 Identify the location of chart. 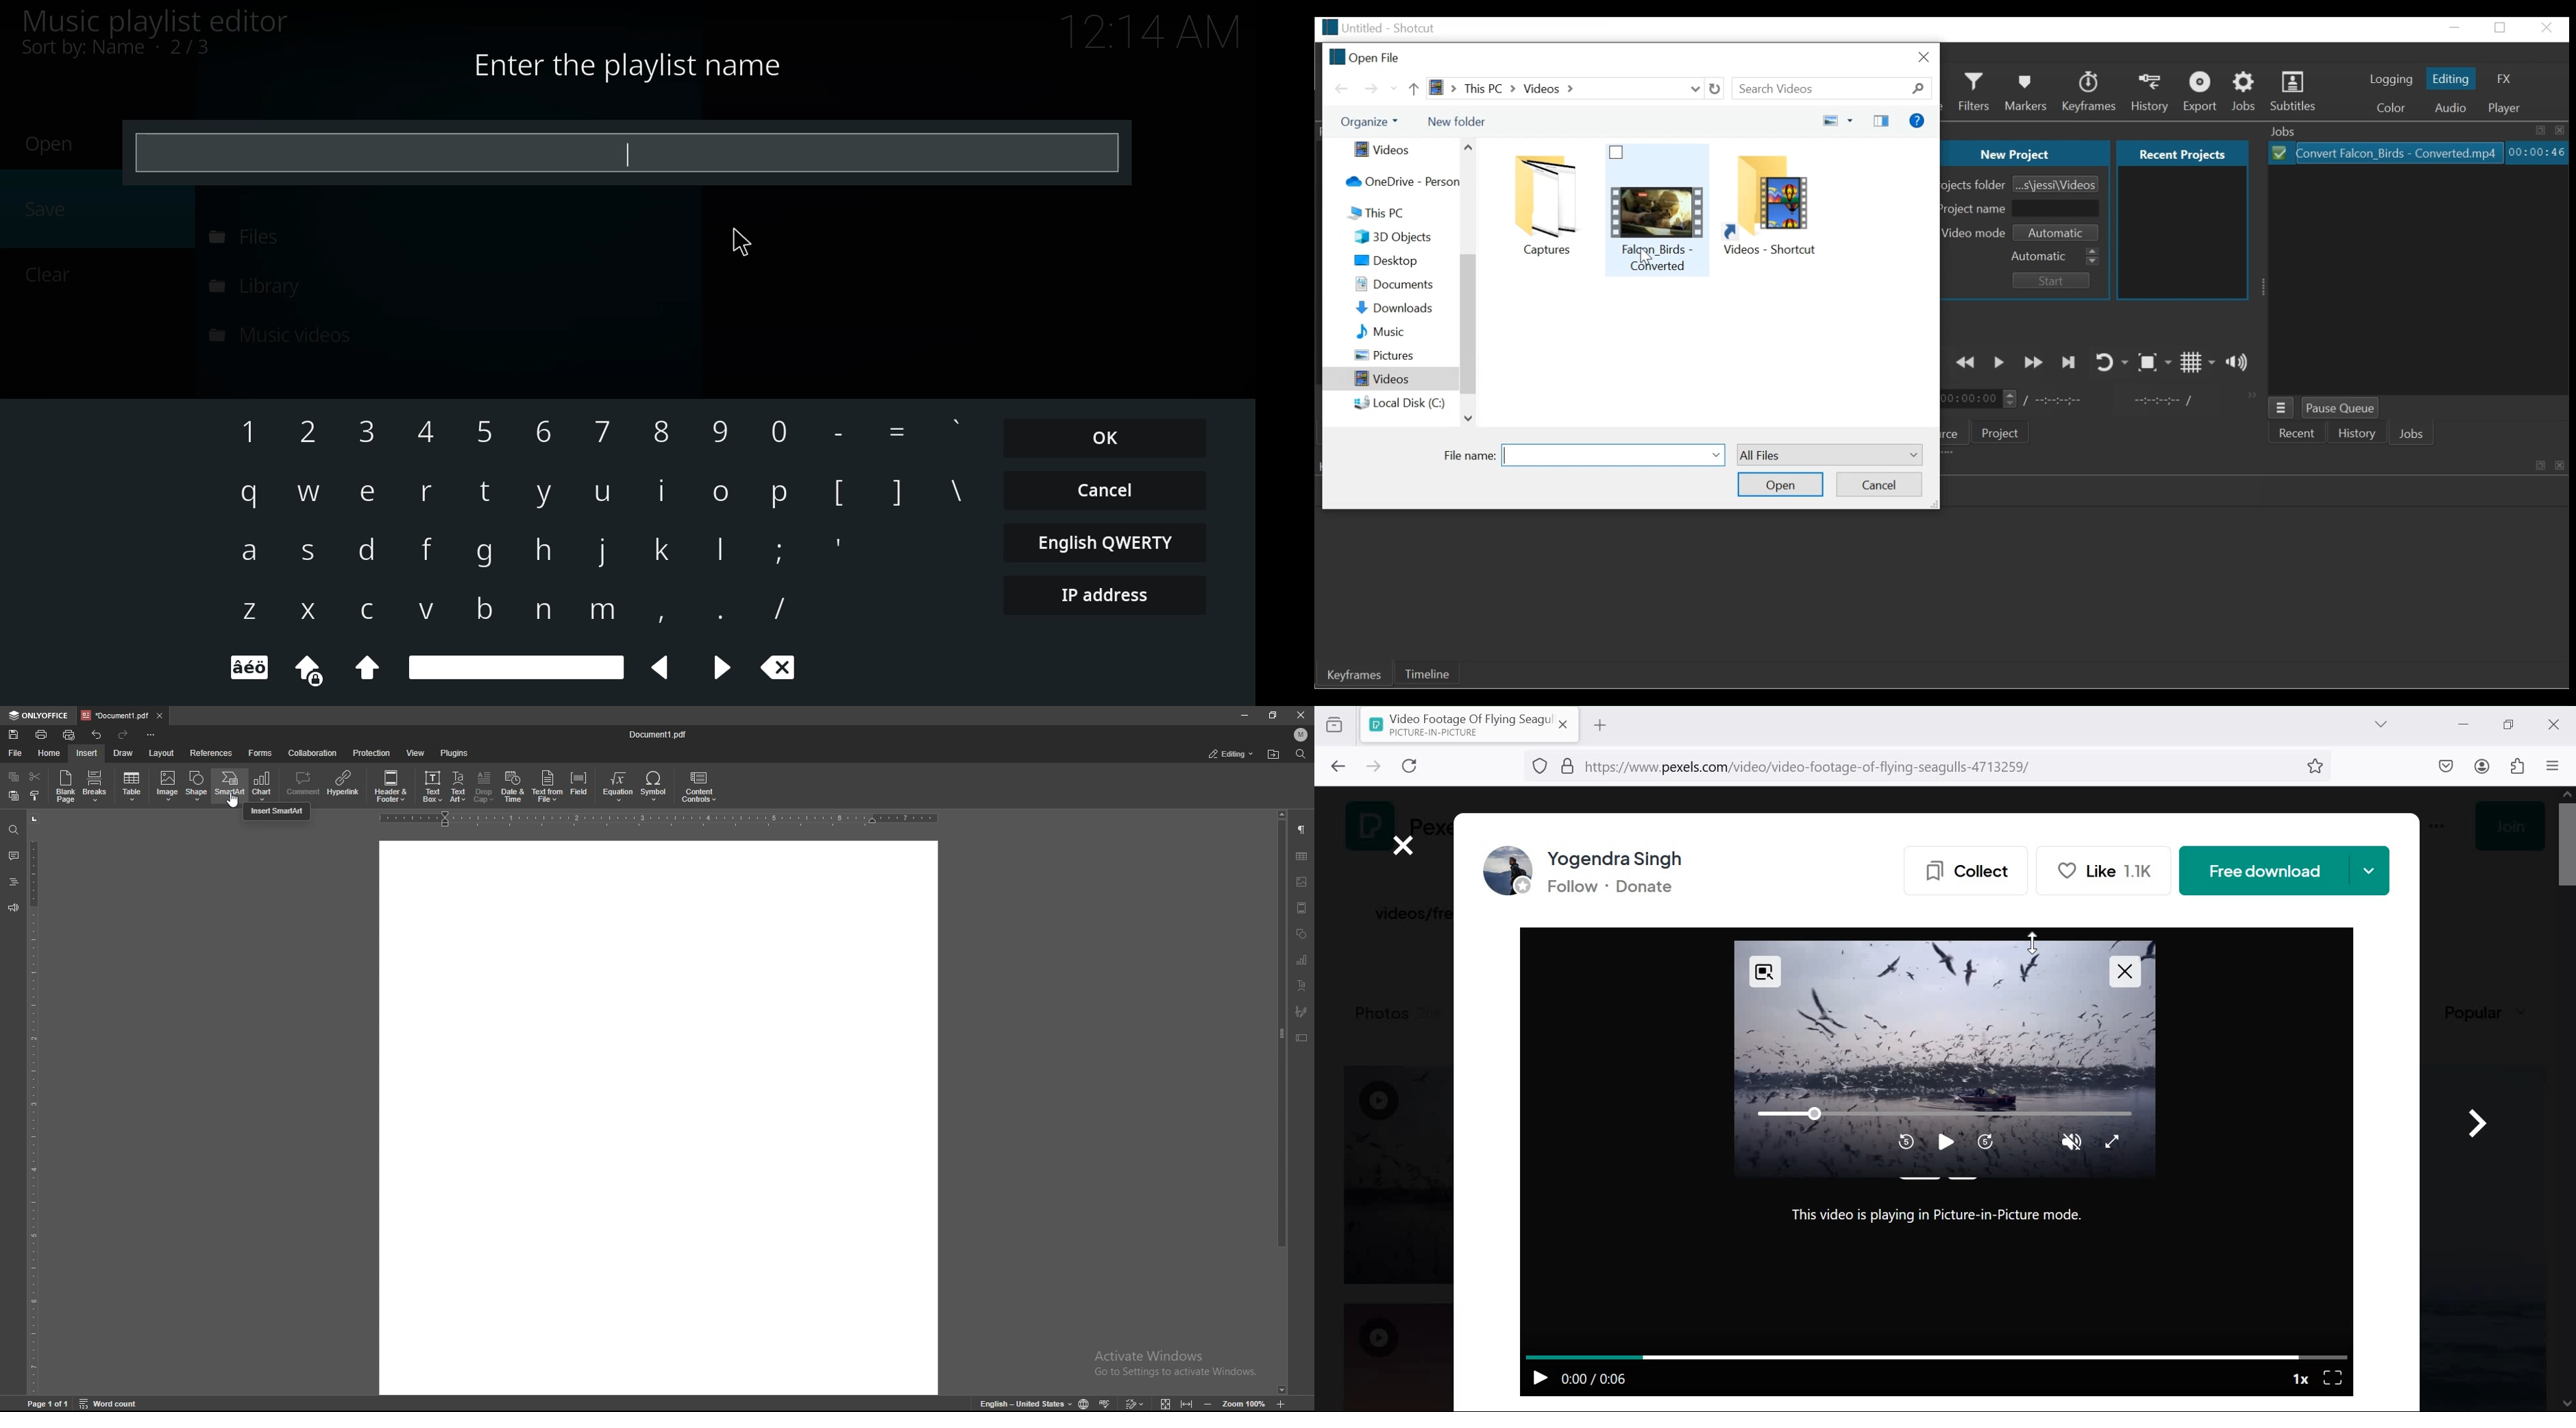
(263, 786).